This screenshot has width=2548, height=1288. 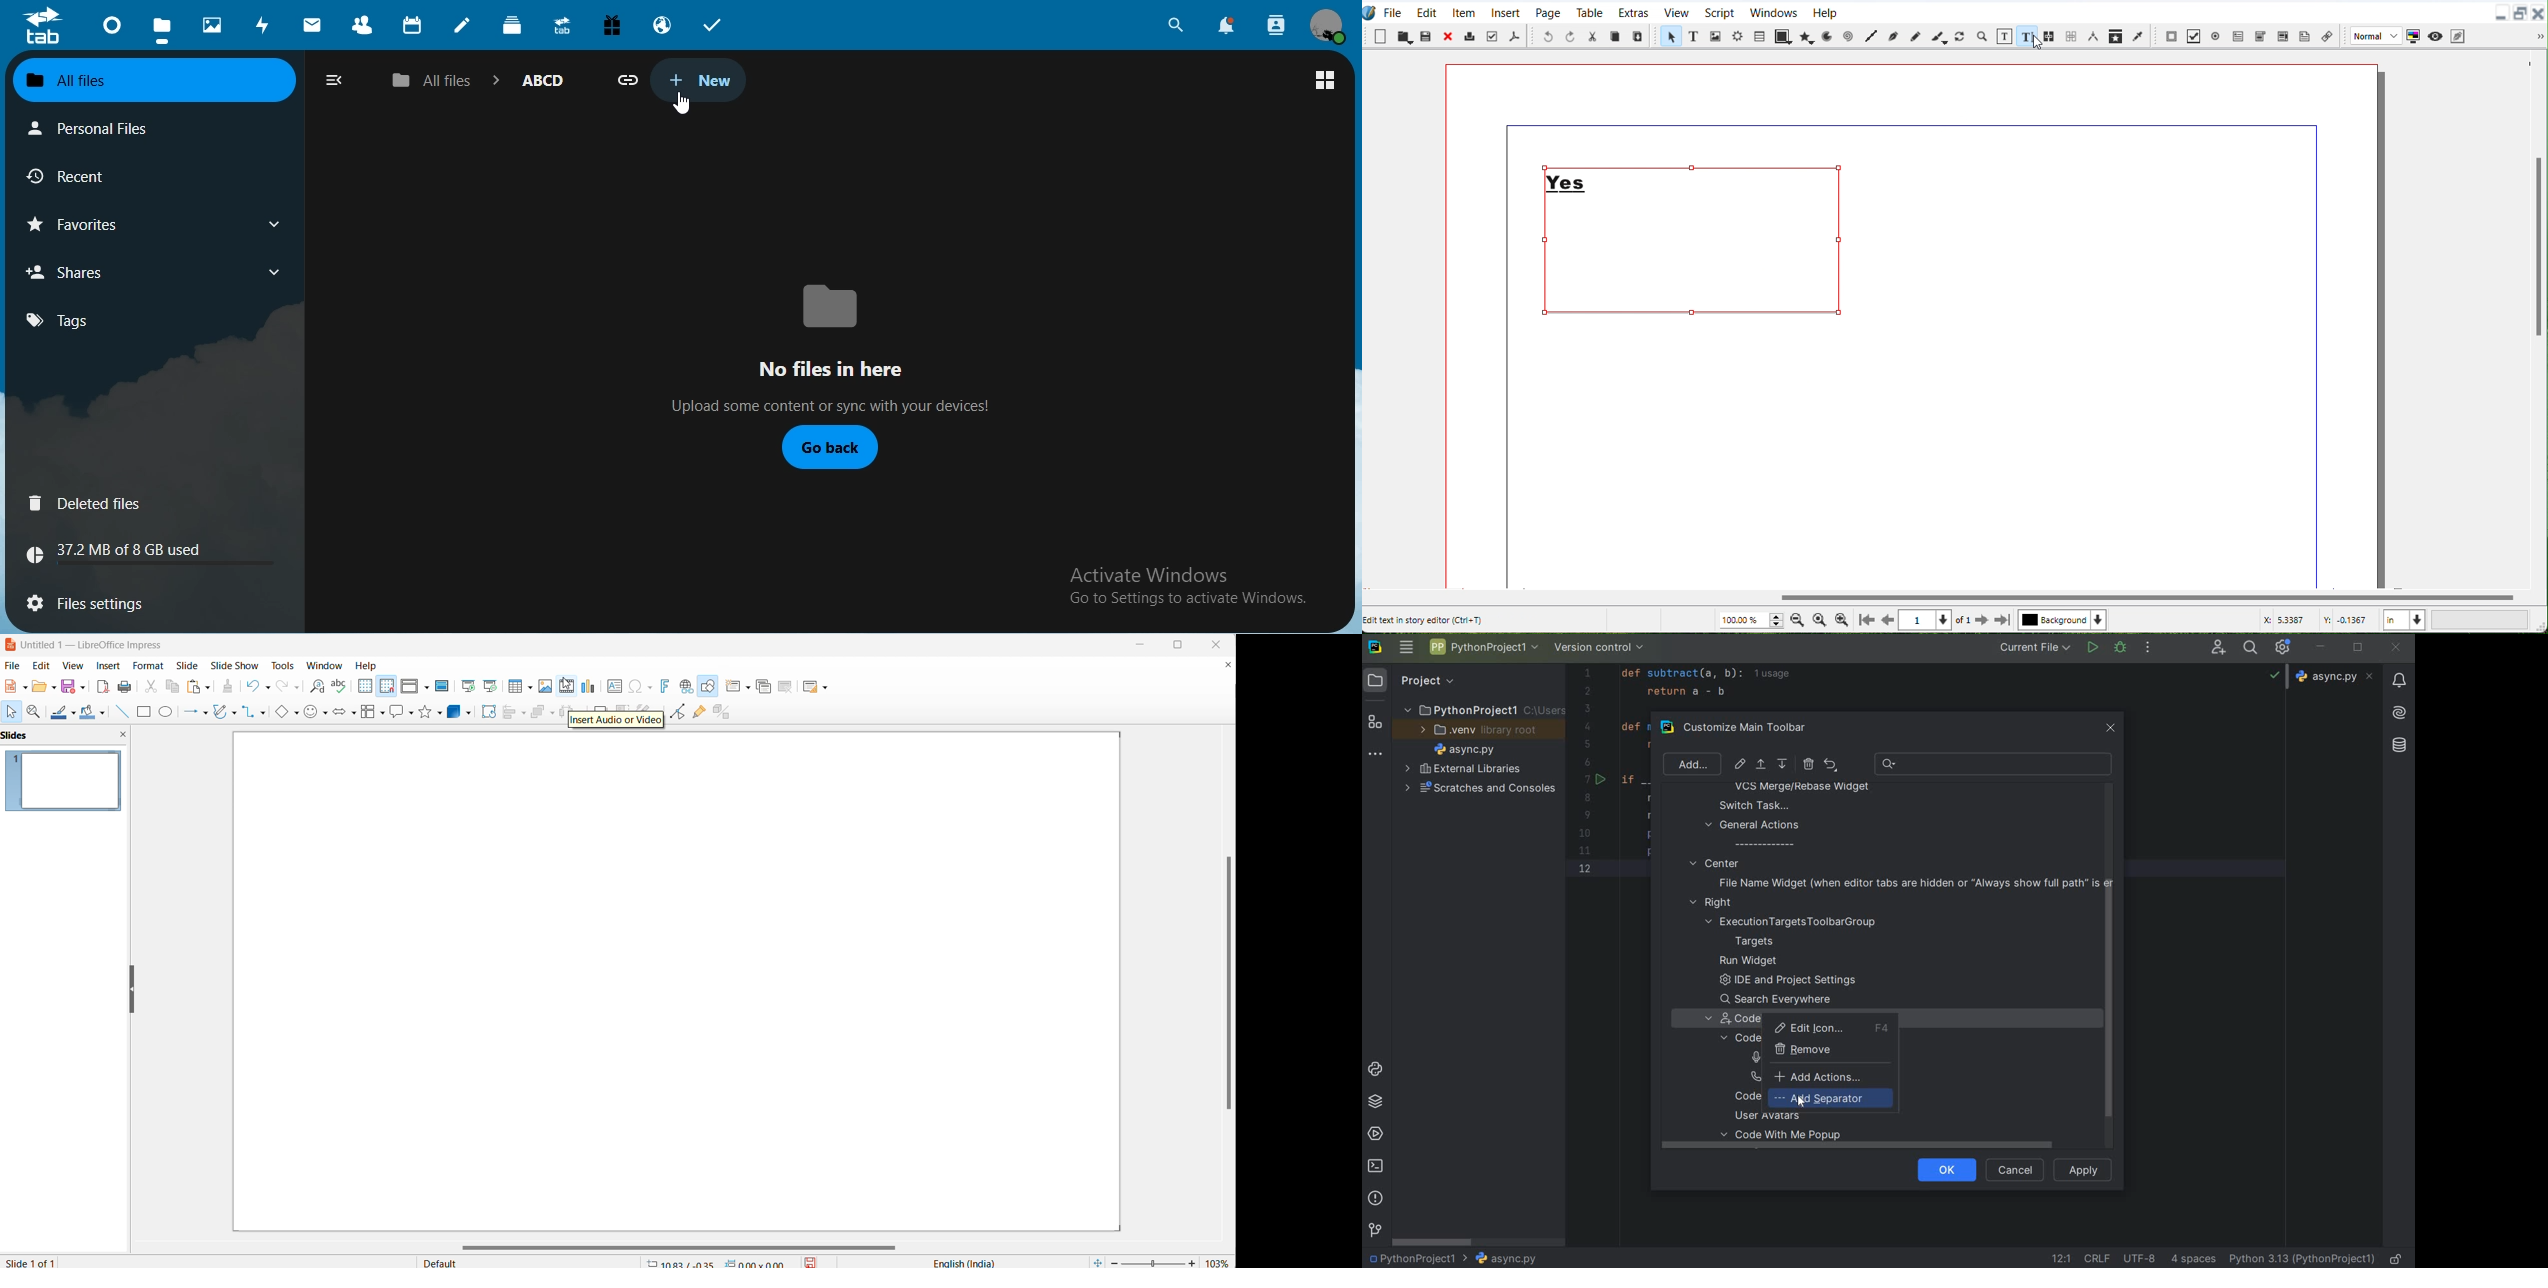 What do you see at coordinates (2192, 1258) in the screenshot?
I see `INDENT` at bounding box center [2192, 1258].